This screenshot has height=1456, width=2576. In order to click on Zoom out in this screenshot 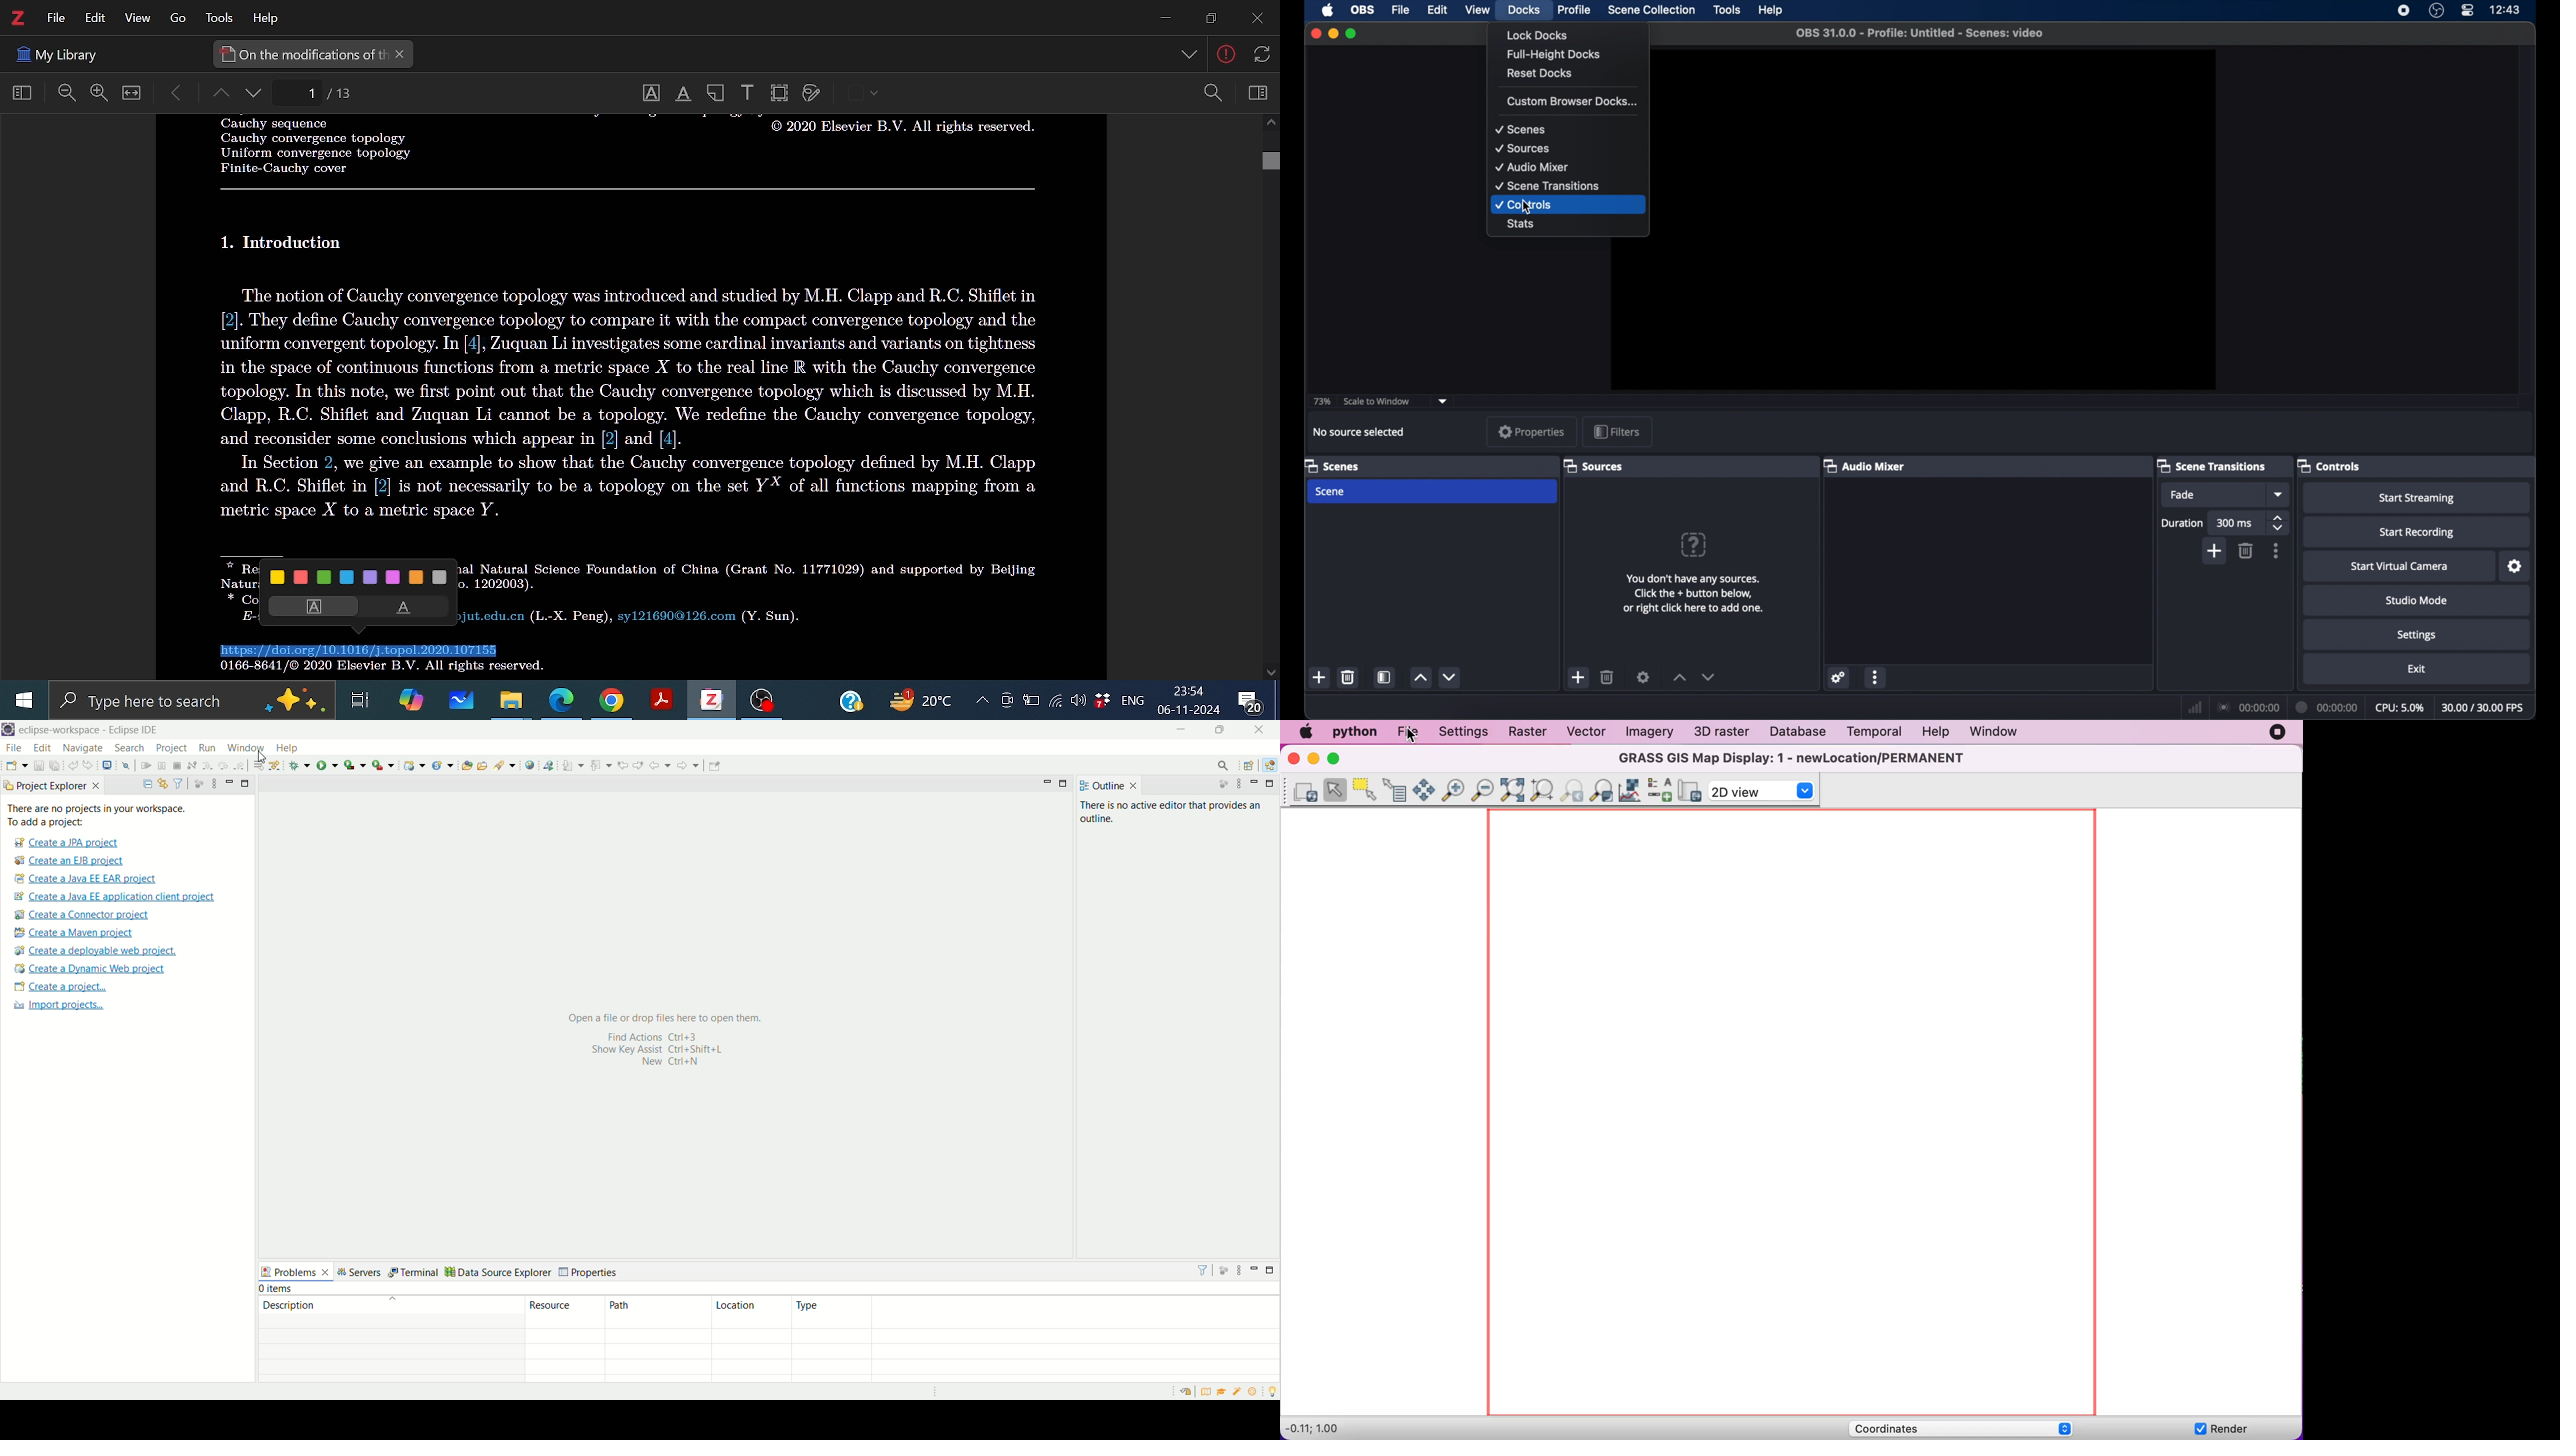, I will do `click(67, 94)`.